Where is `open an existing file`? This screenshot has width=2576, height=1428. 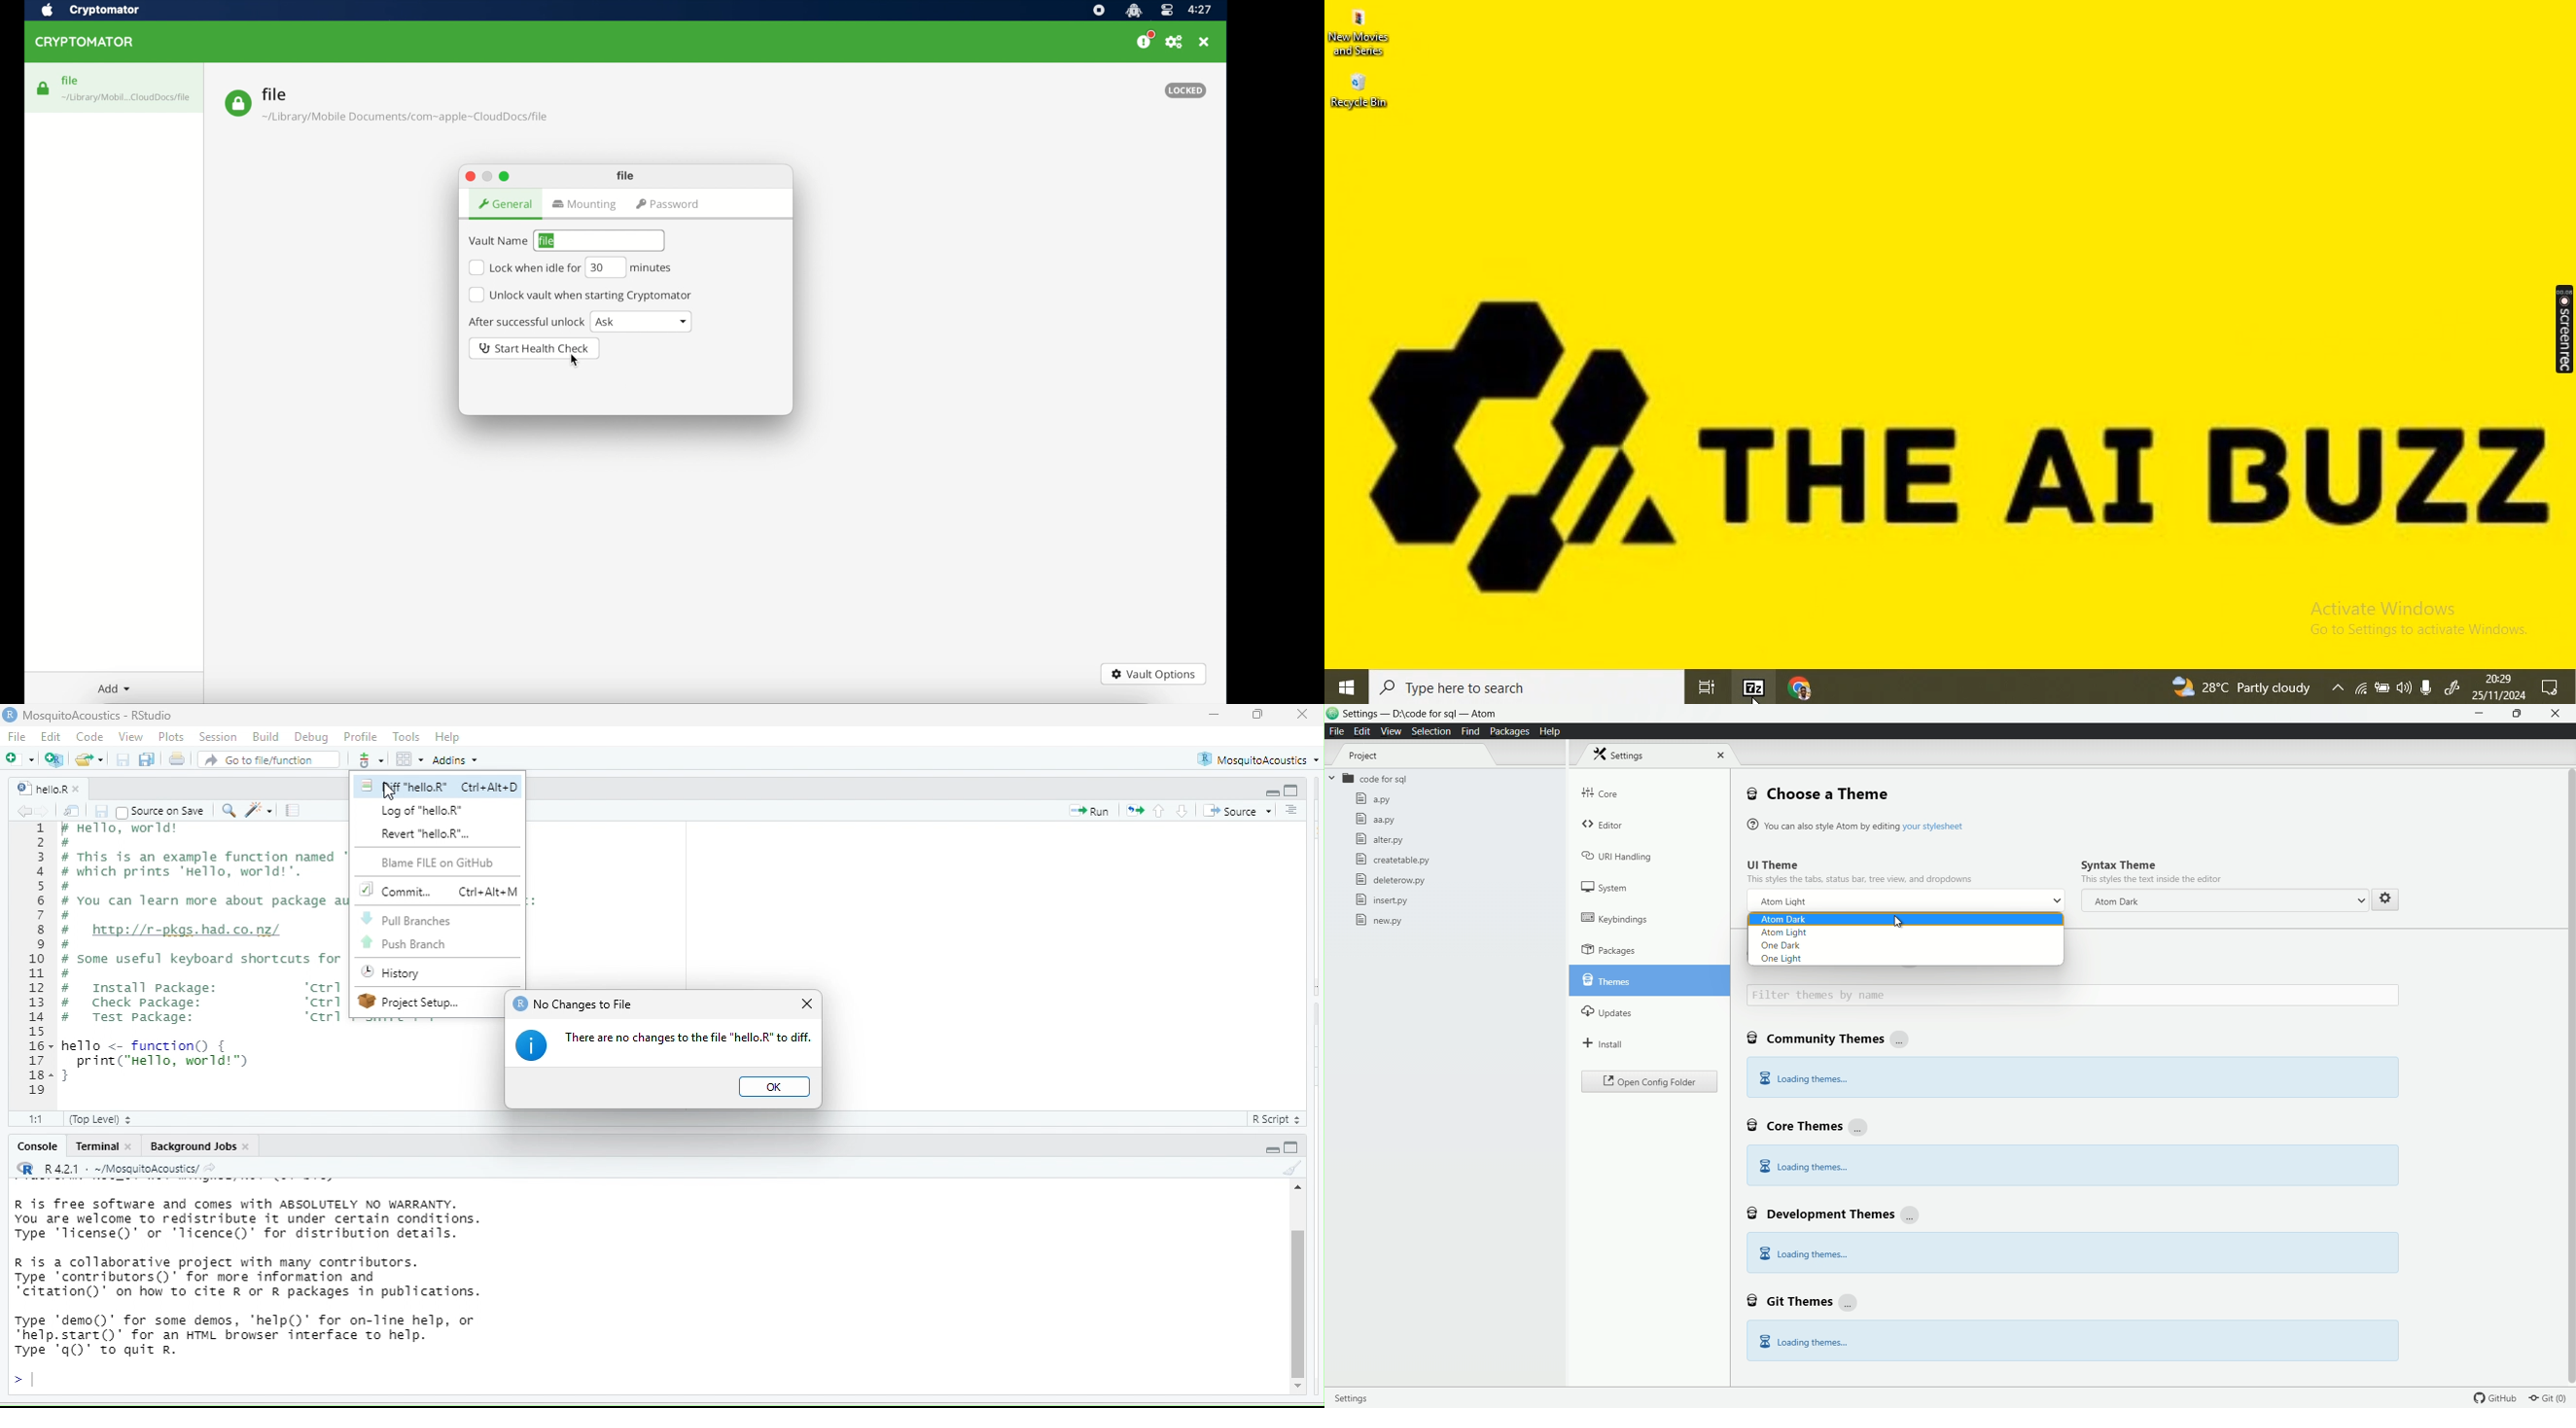
open an existing file is located at coordinates (92, 760).